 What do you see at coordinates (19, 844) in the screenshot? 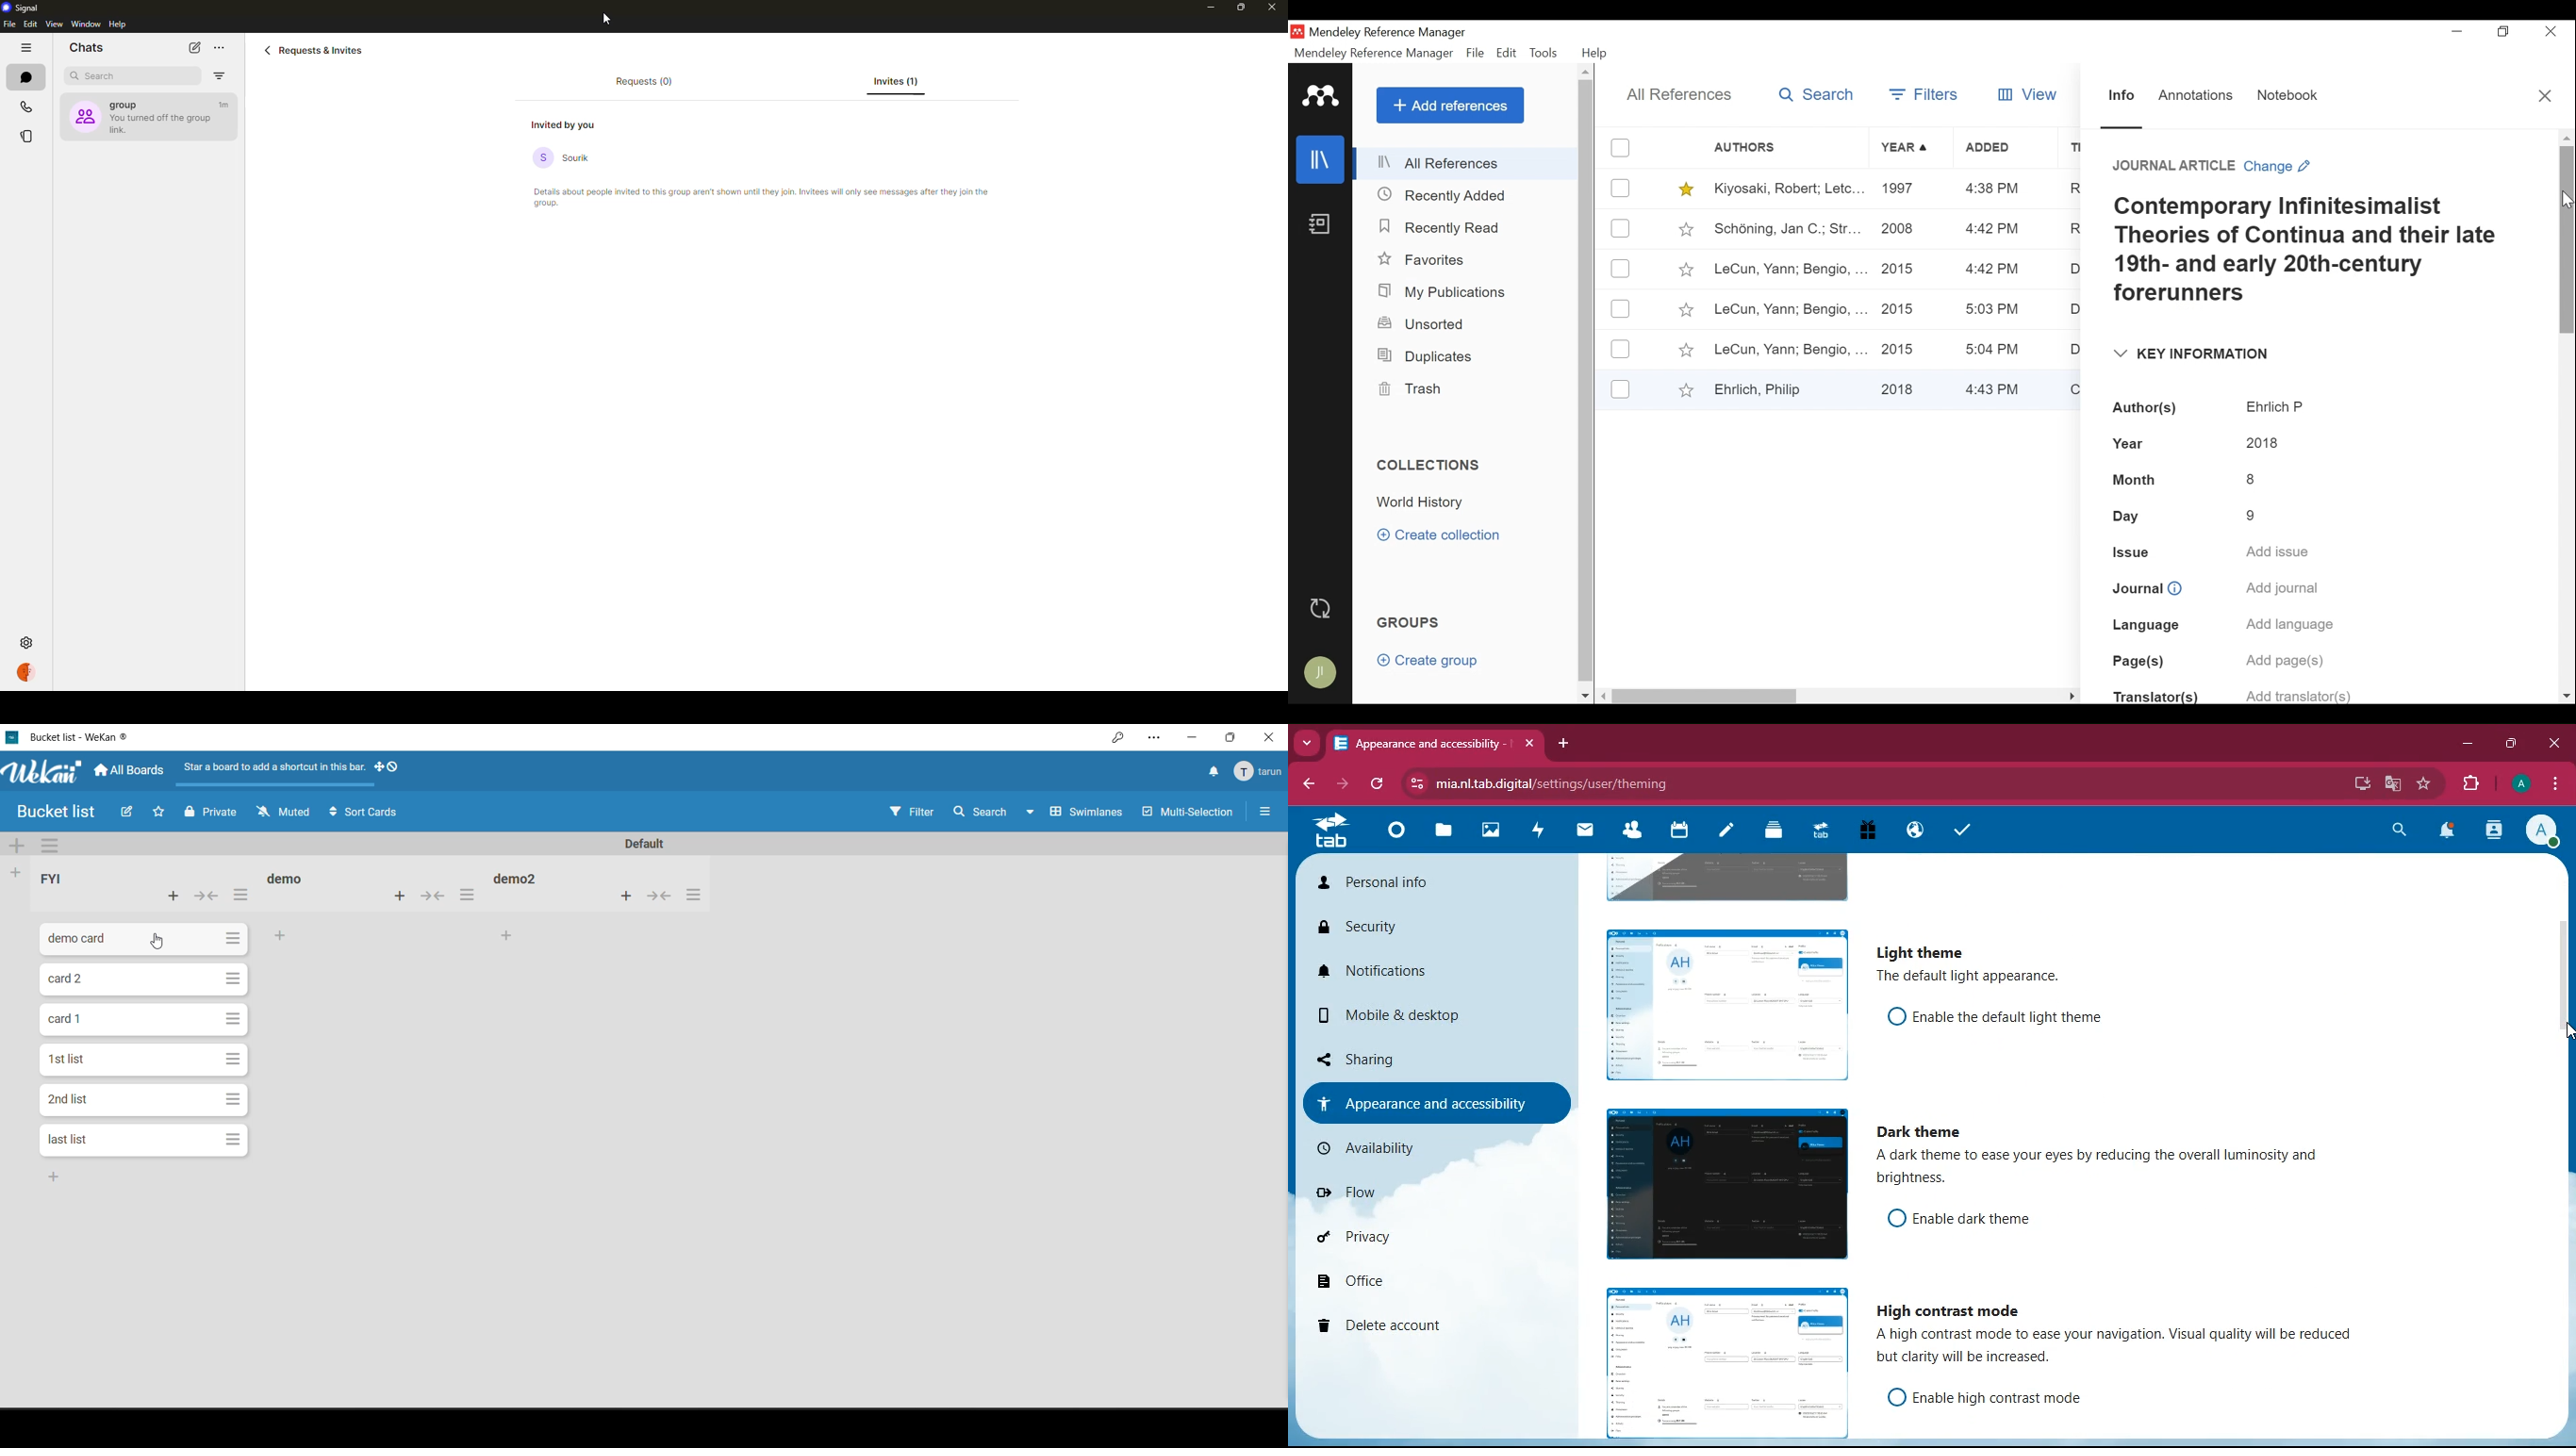
I see `add swimlane` at bounding box center [19, 844].